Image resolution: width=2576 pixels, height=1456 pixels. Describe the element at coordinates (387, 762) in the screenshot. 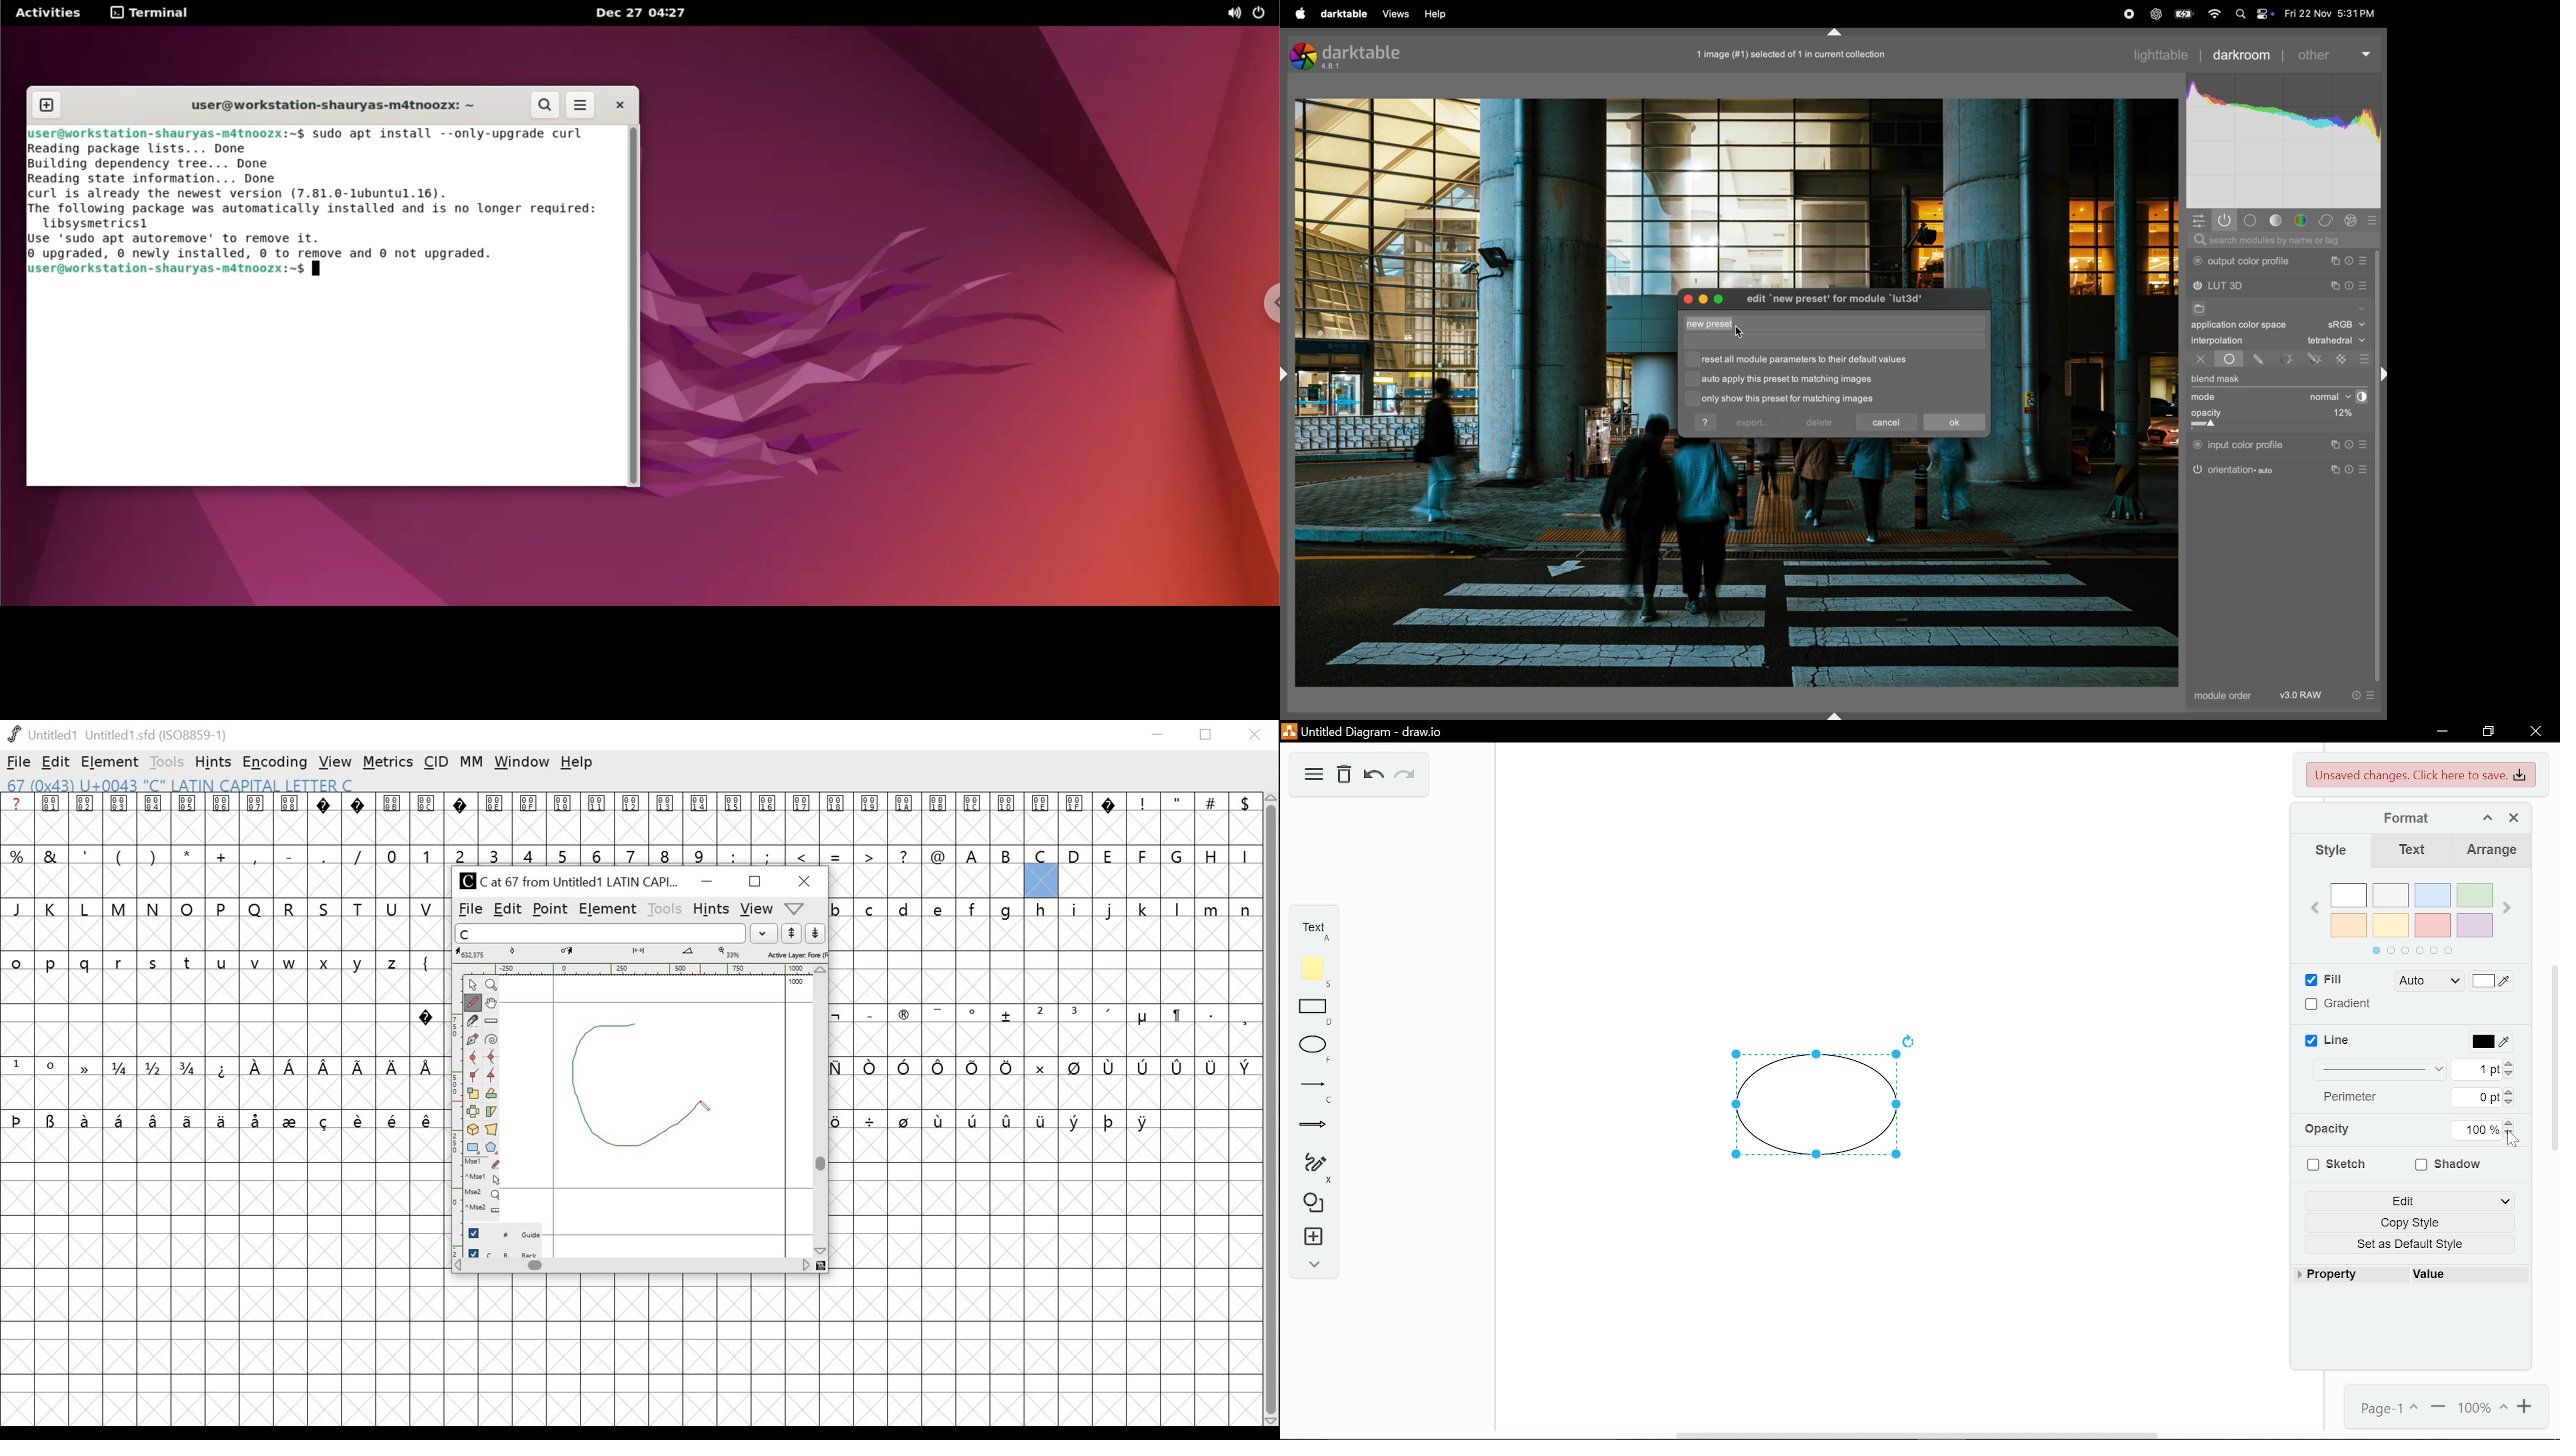

I see `metrics` at that location.